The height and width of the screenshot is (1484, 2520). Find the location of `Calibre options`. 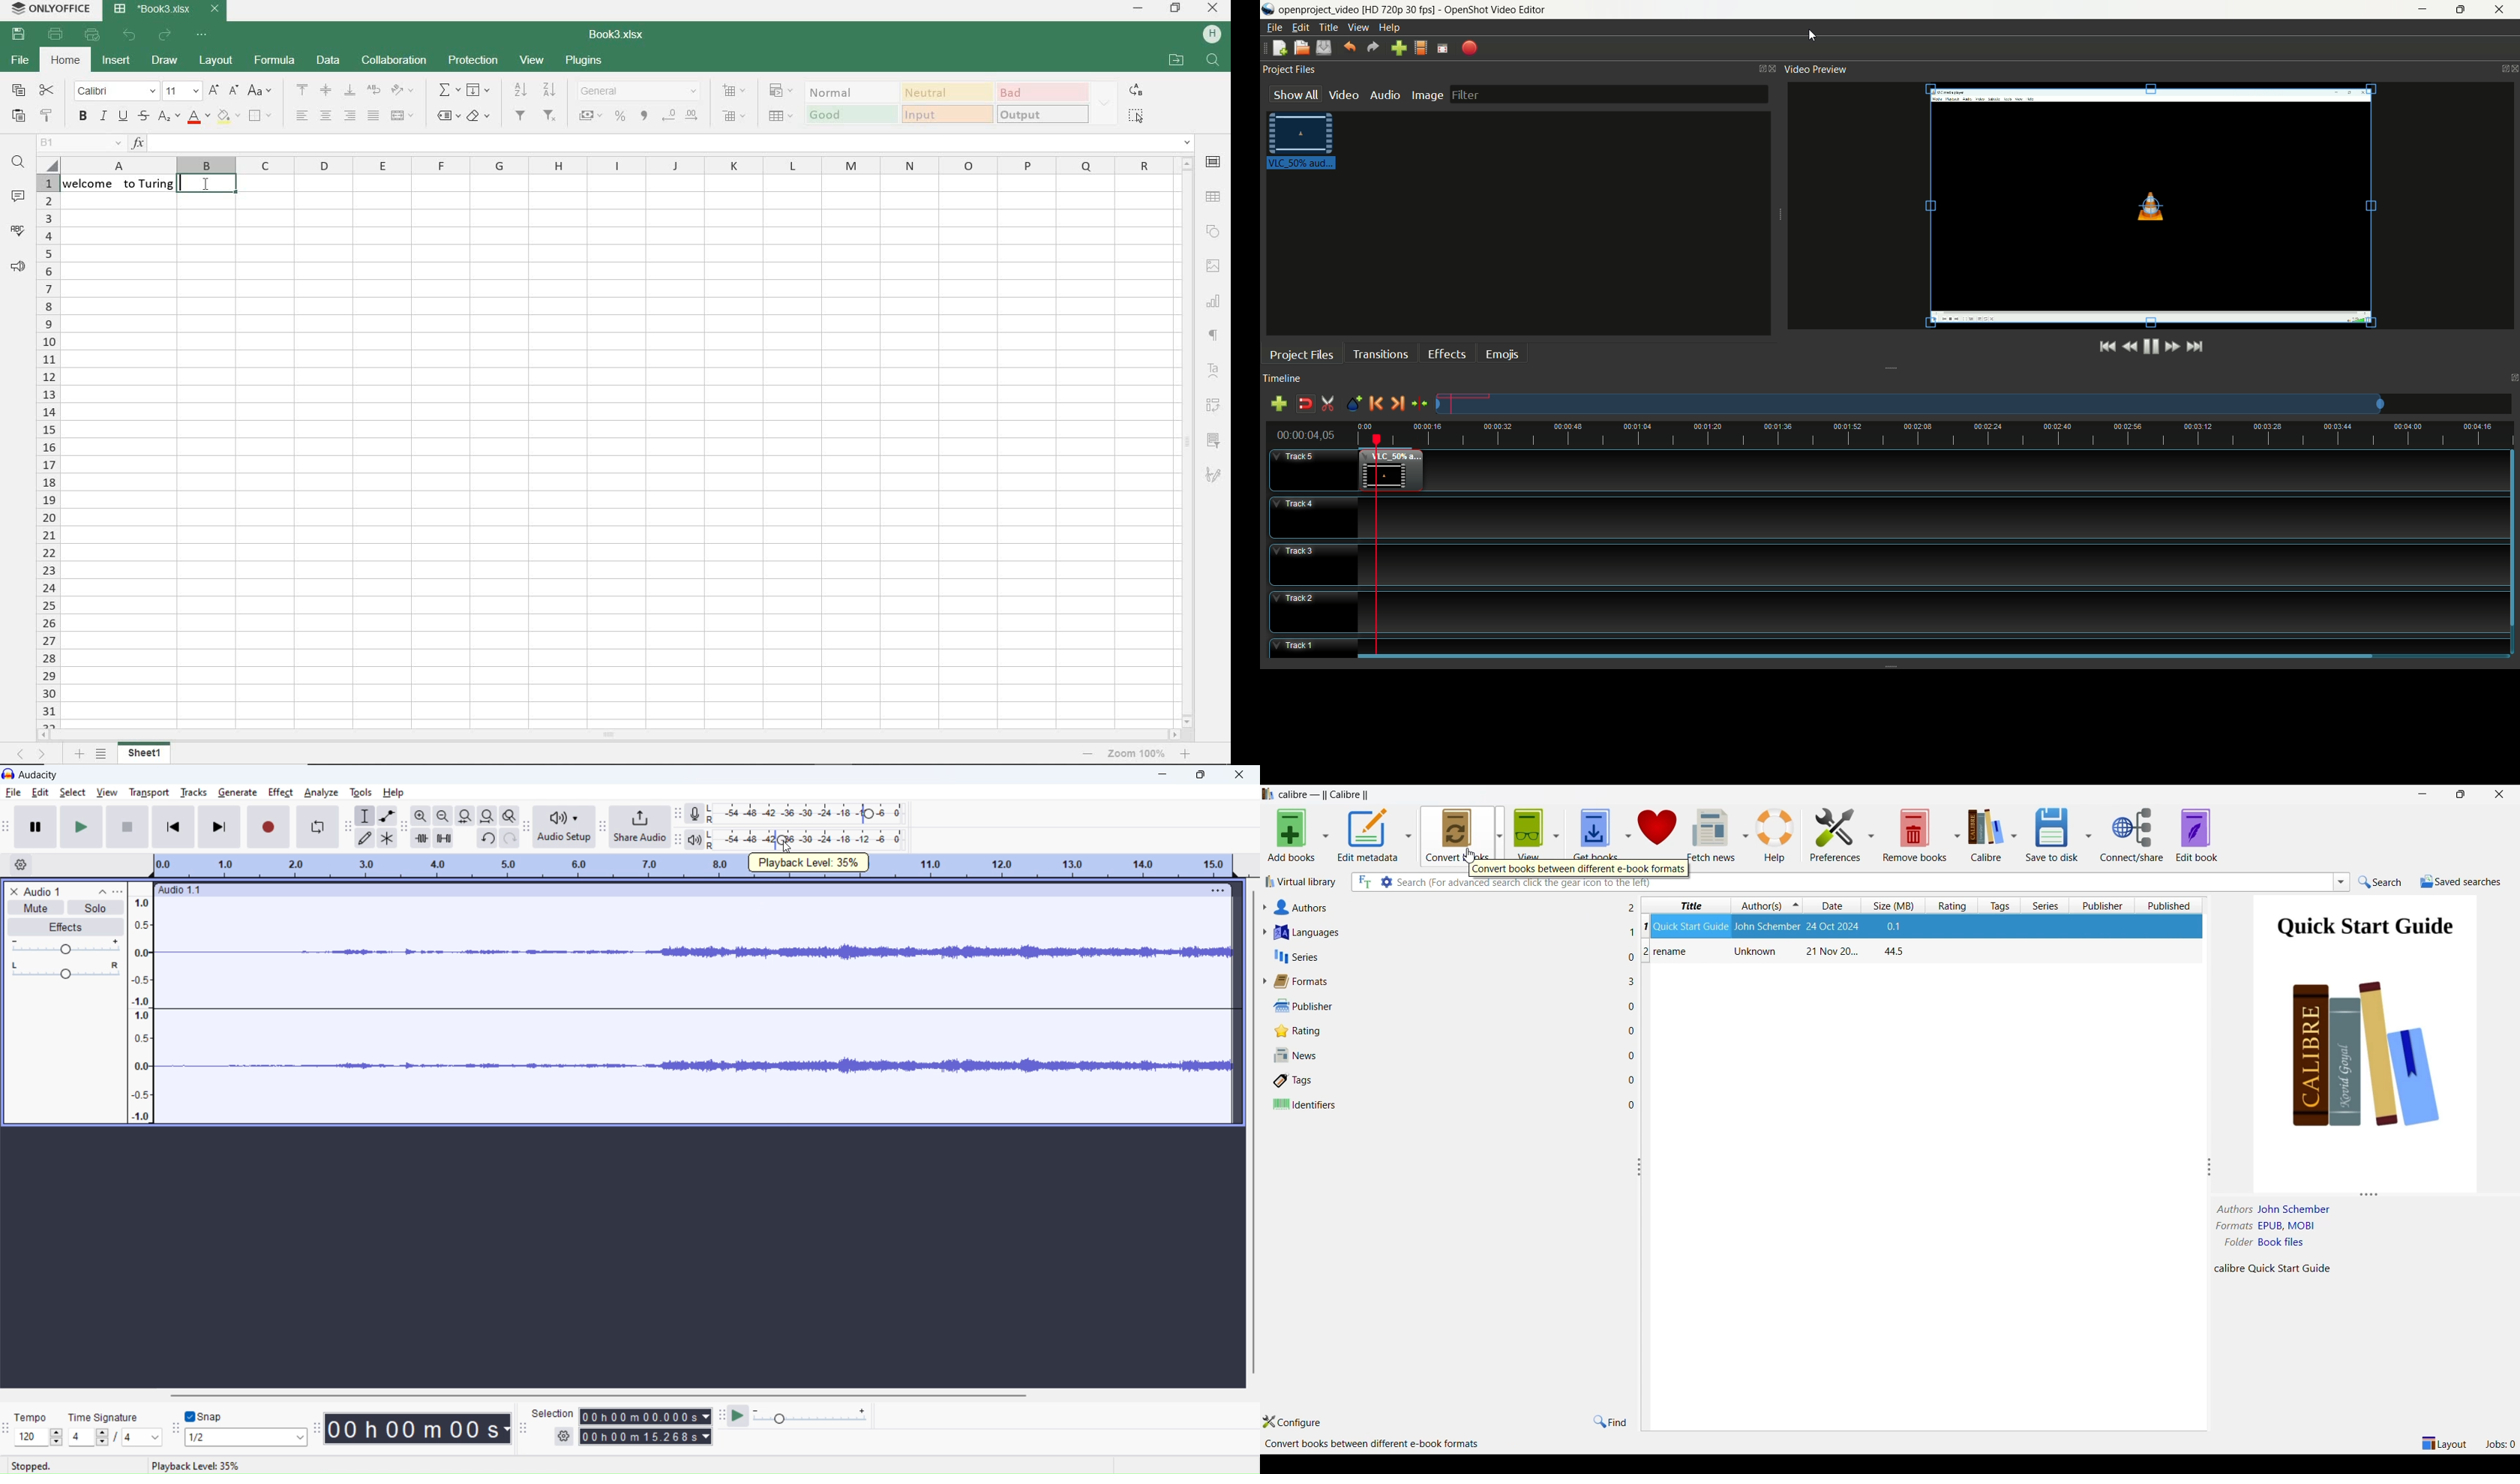

Calibre options is located at coordinates (2013, 836).